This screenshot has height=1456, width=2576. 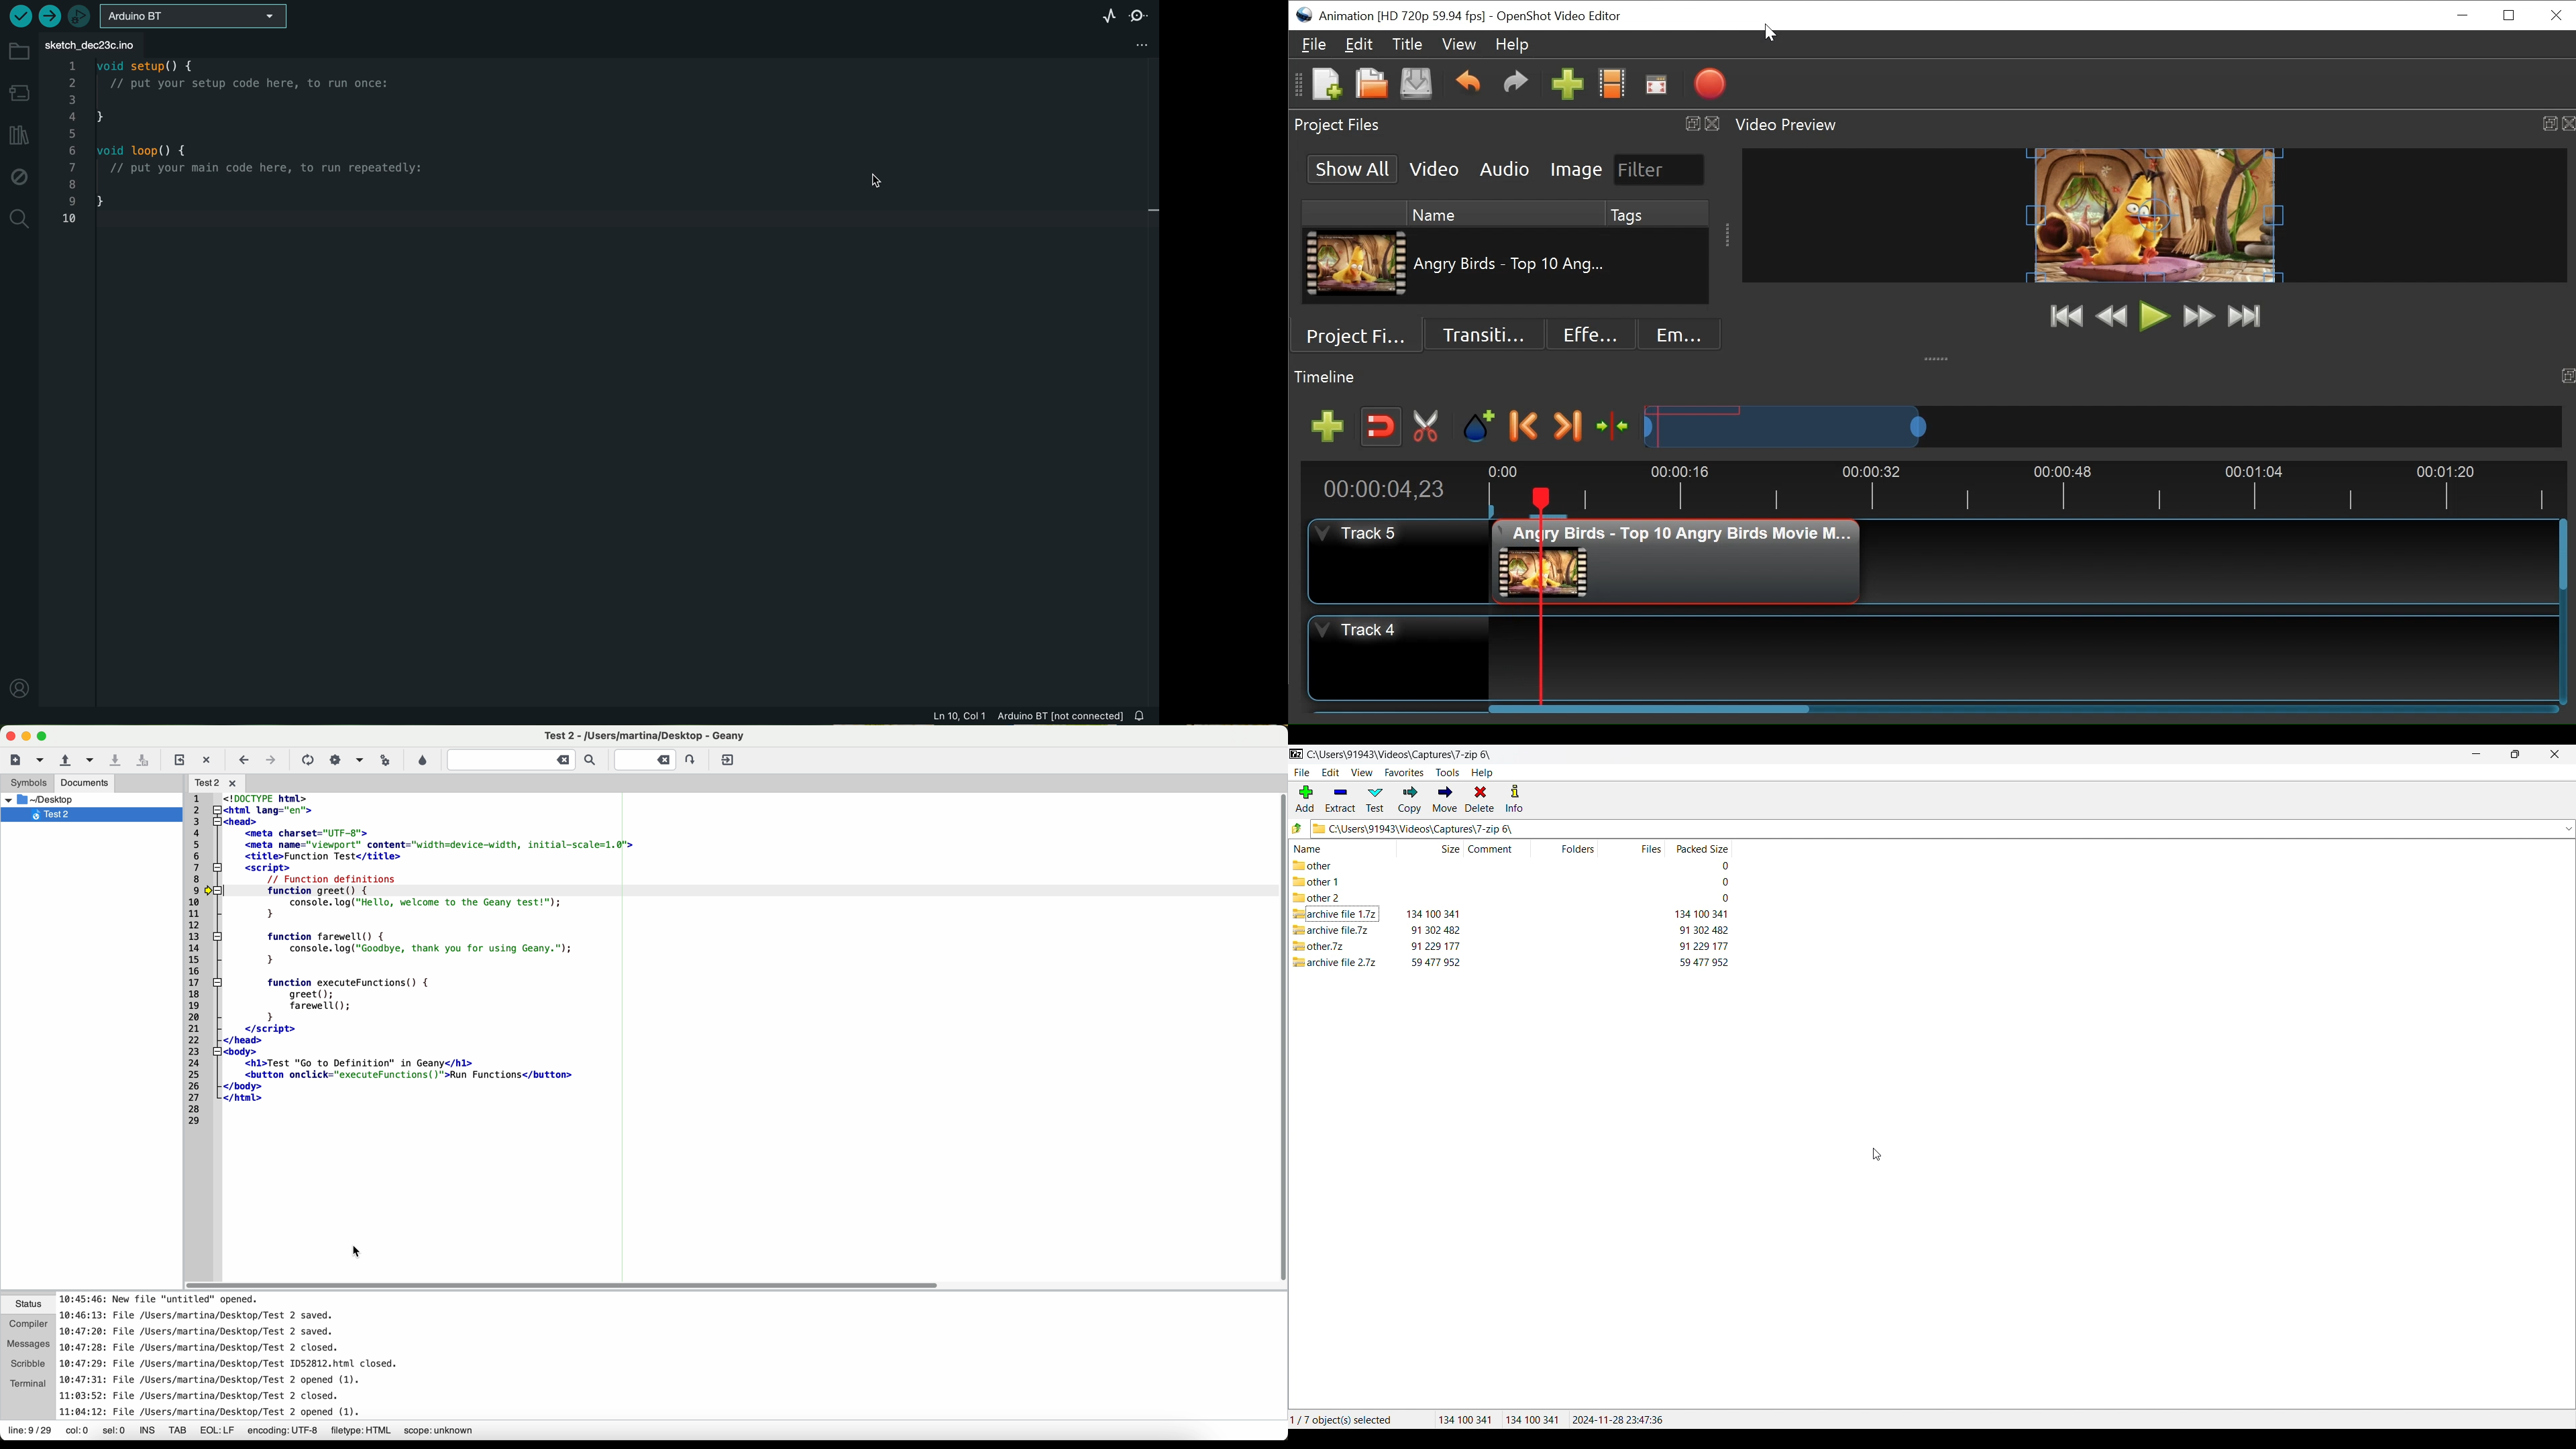 What do you see at coordinates (19, 691) in the screenshot?
I see `location` at bounding box center [19, 691].